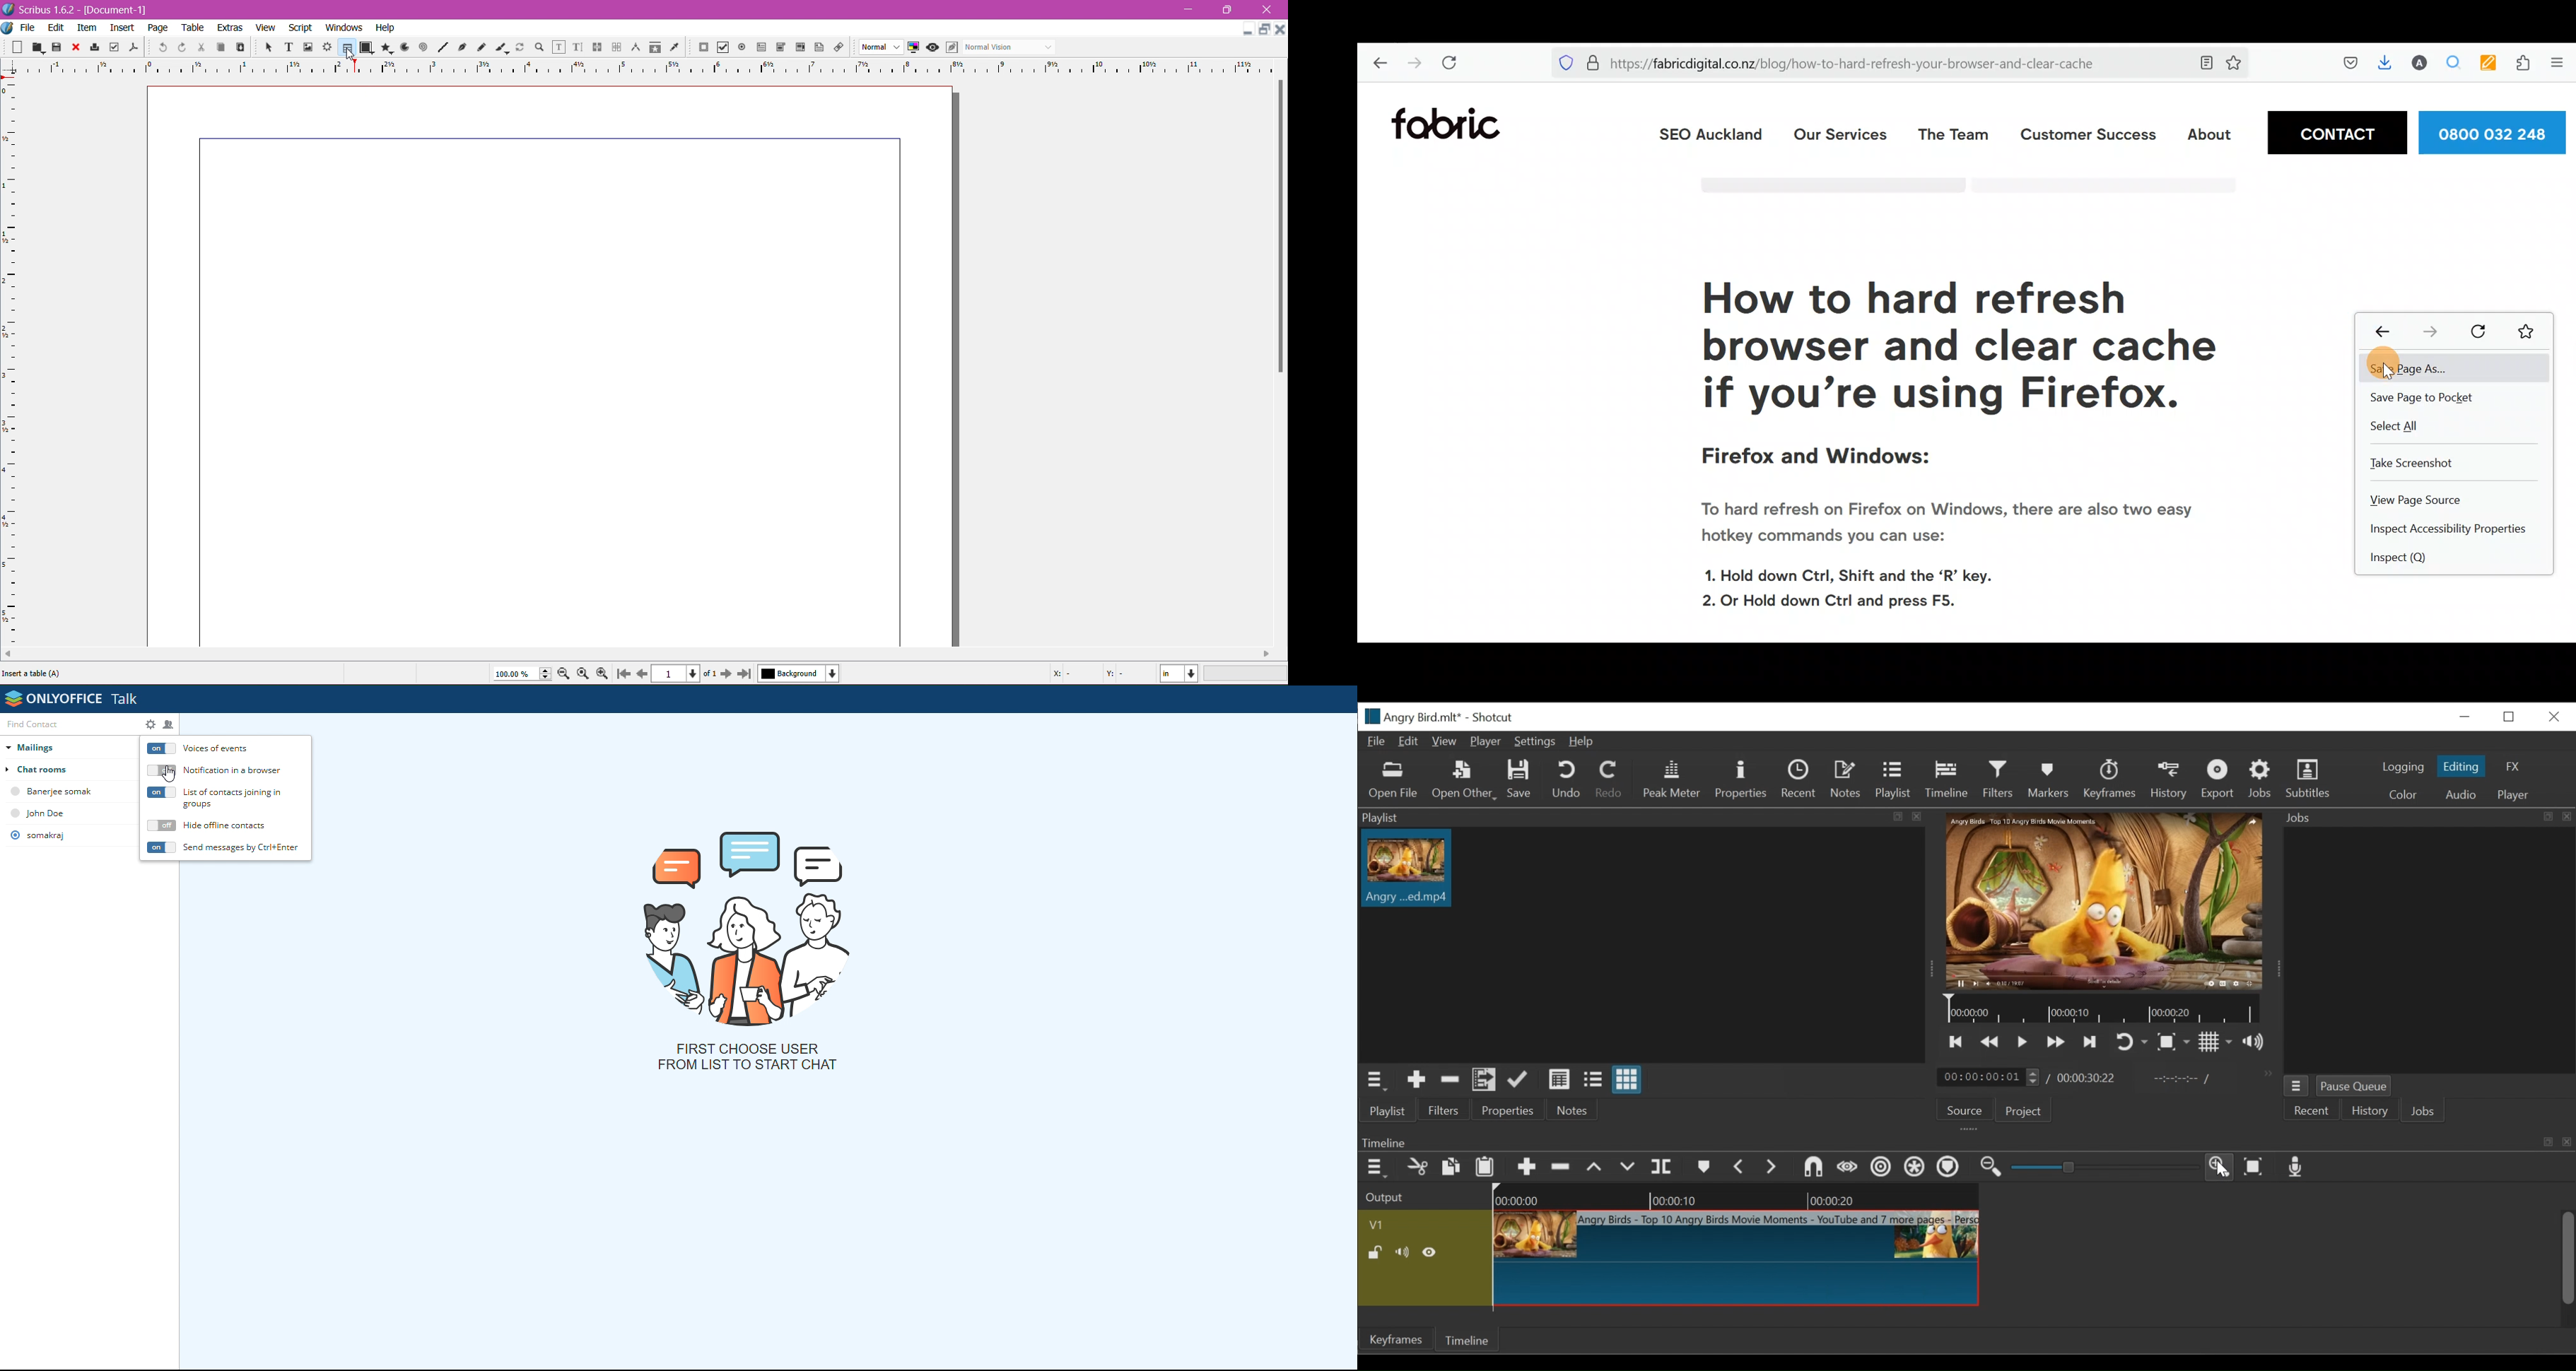 The width and height of the screenshot is (2576, 1372). I want to click on Maximize, so click(1265, 30).